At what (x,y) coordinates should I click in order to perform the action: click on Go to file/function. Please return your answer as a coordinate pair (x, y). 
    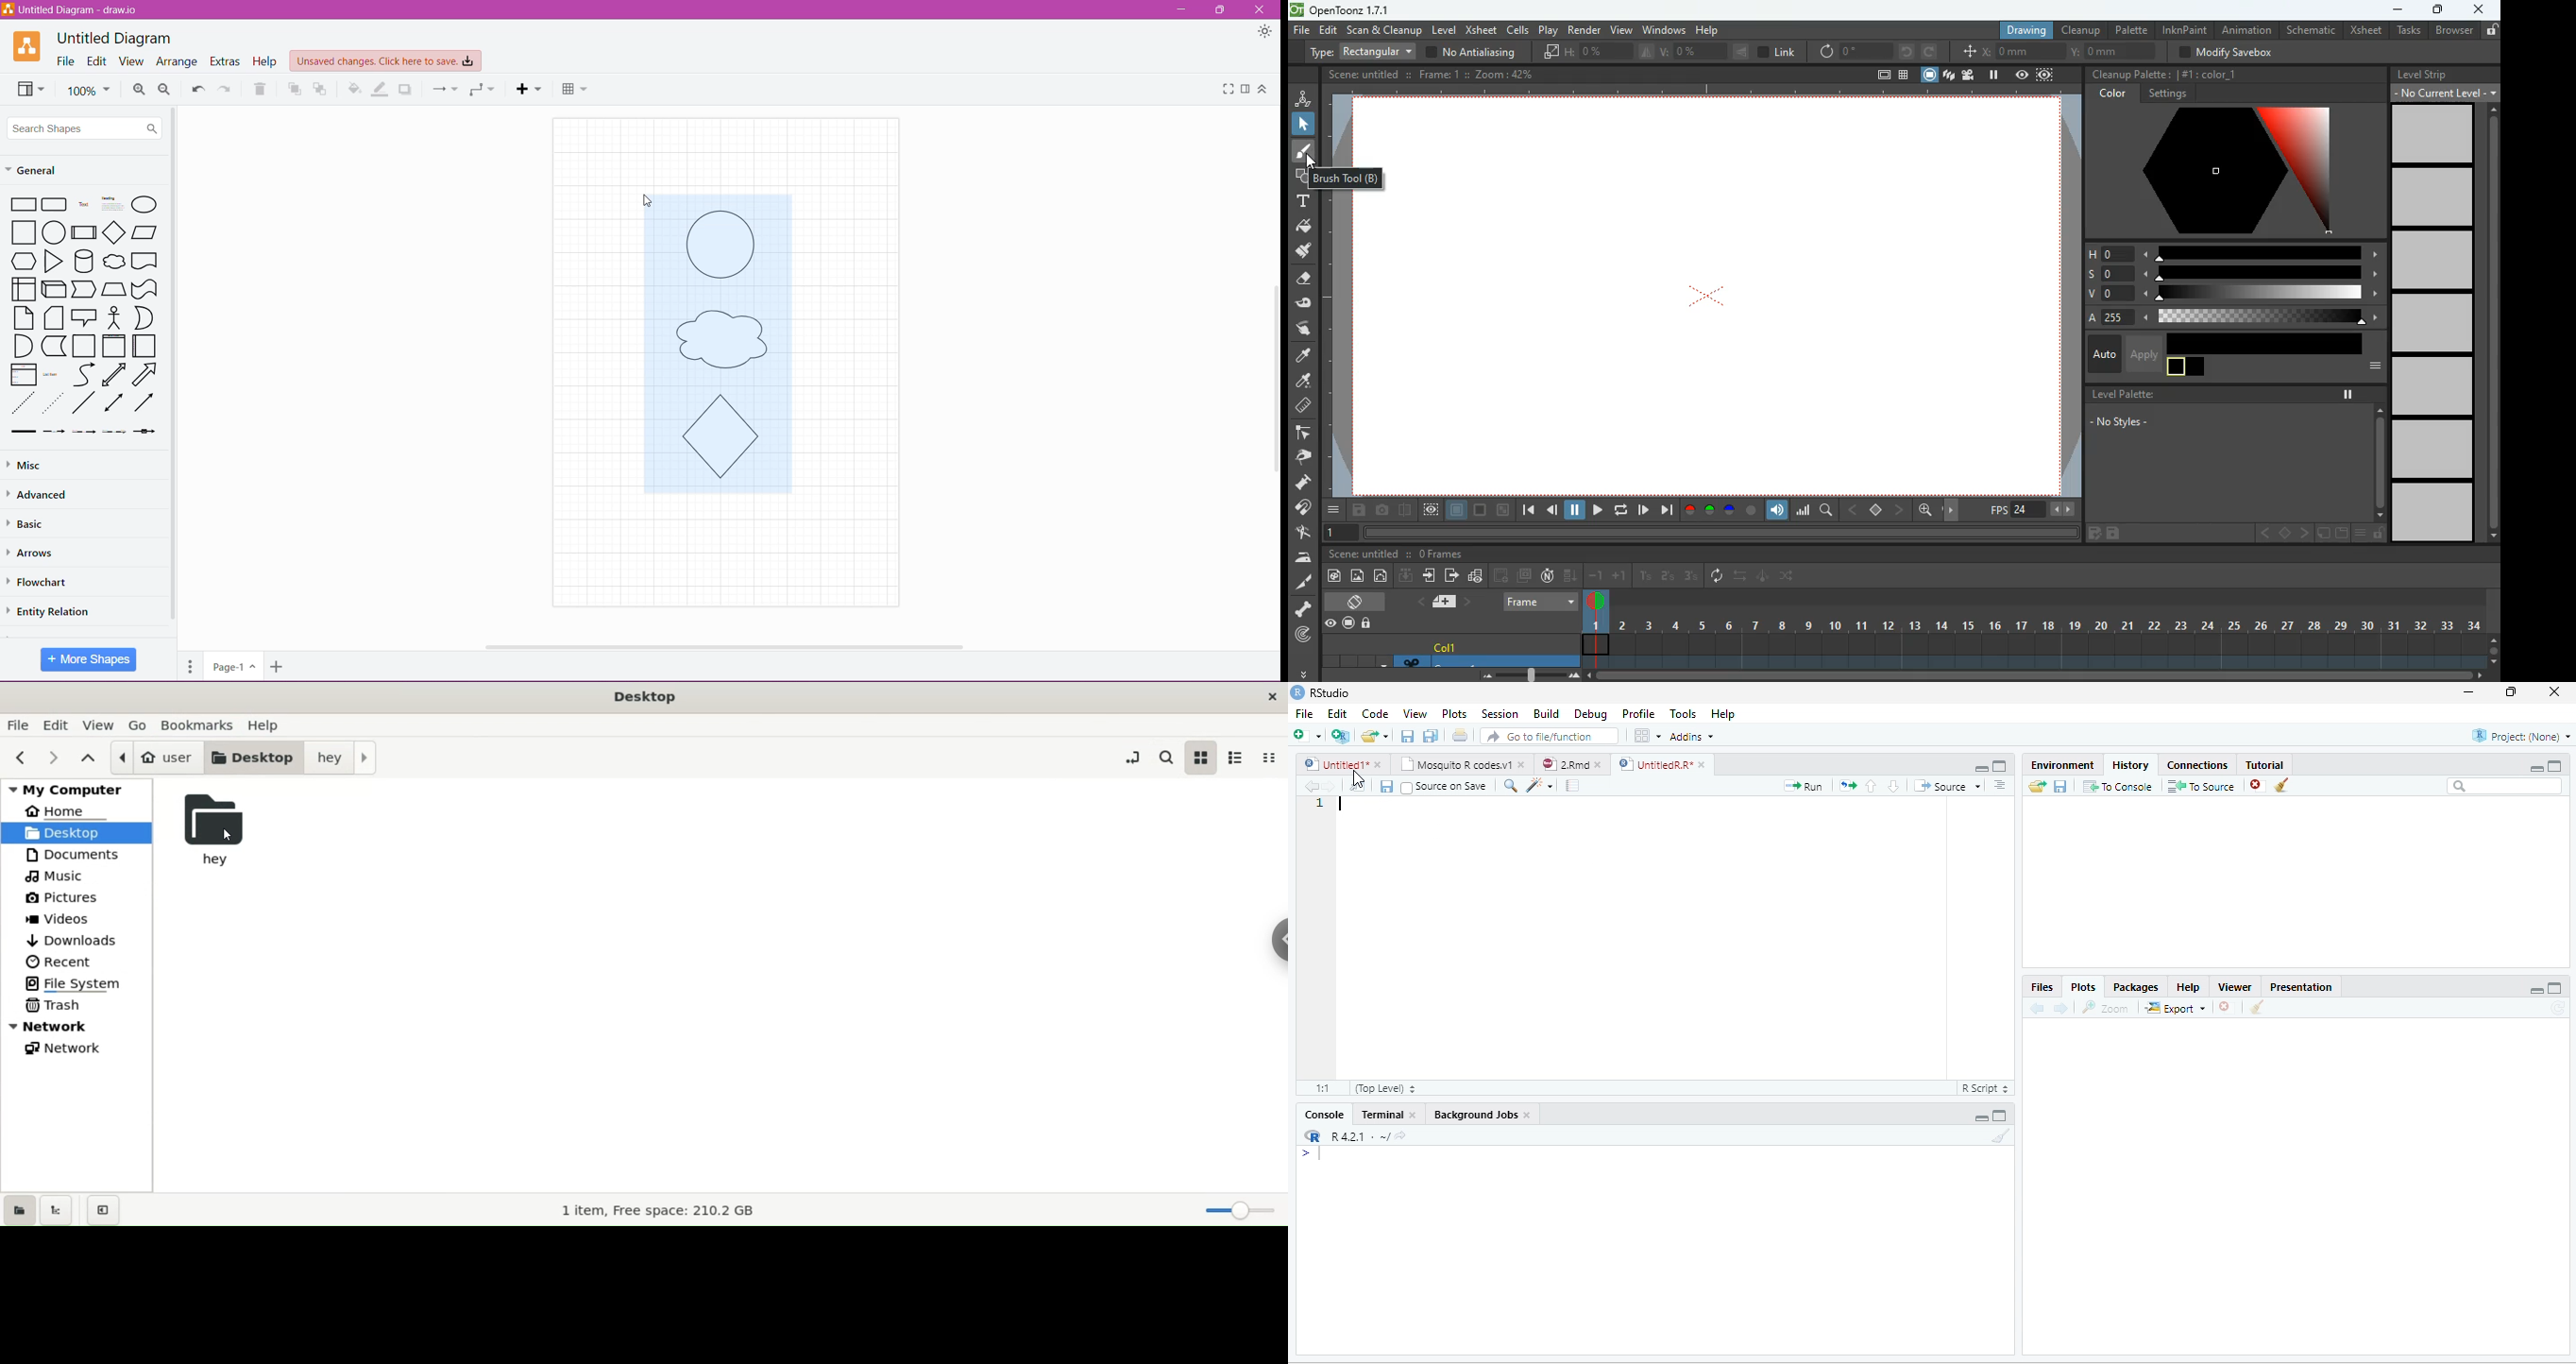
    Looking at the image, I should click on (1550, 735).